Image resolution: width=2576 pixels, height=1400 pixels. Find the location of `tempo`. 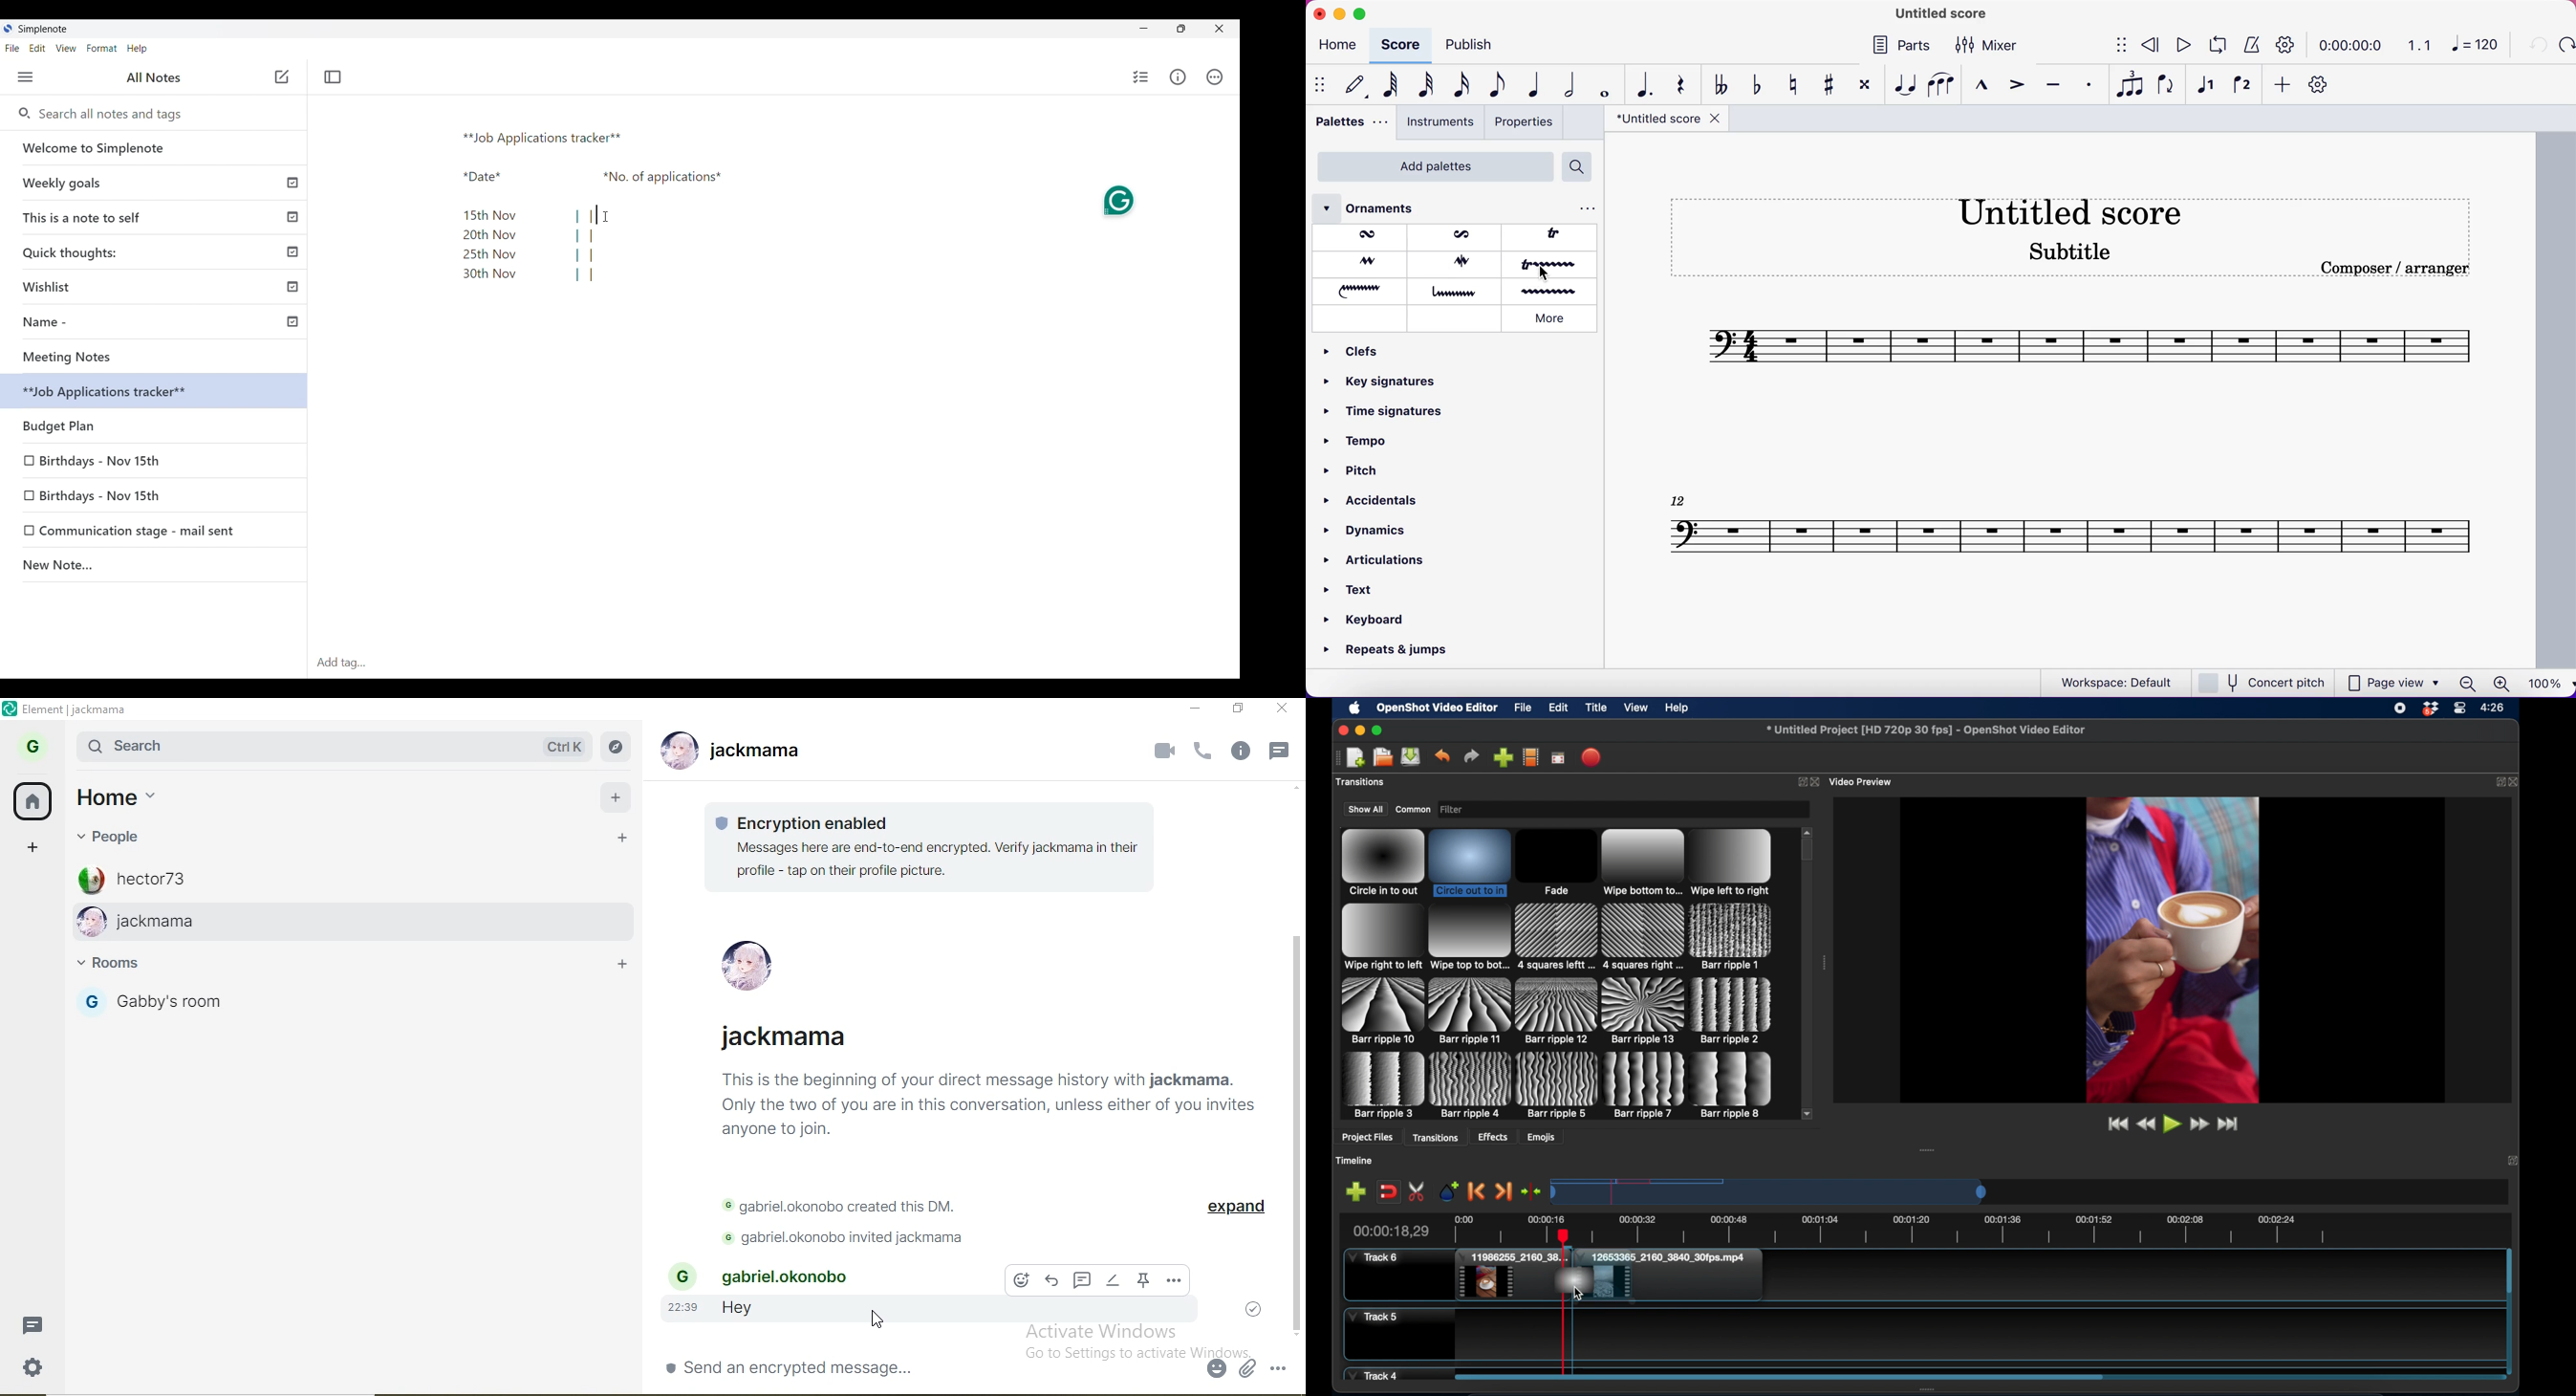

tempo is located at coordinates (1364, 444).